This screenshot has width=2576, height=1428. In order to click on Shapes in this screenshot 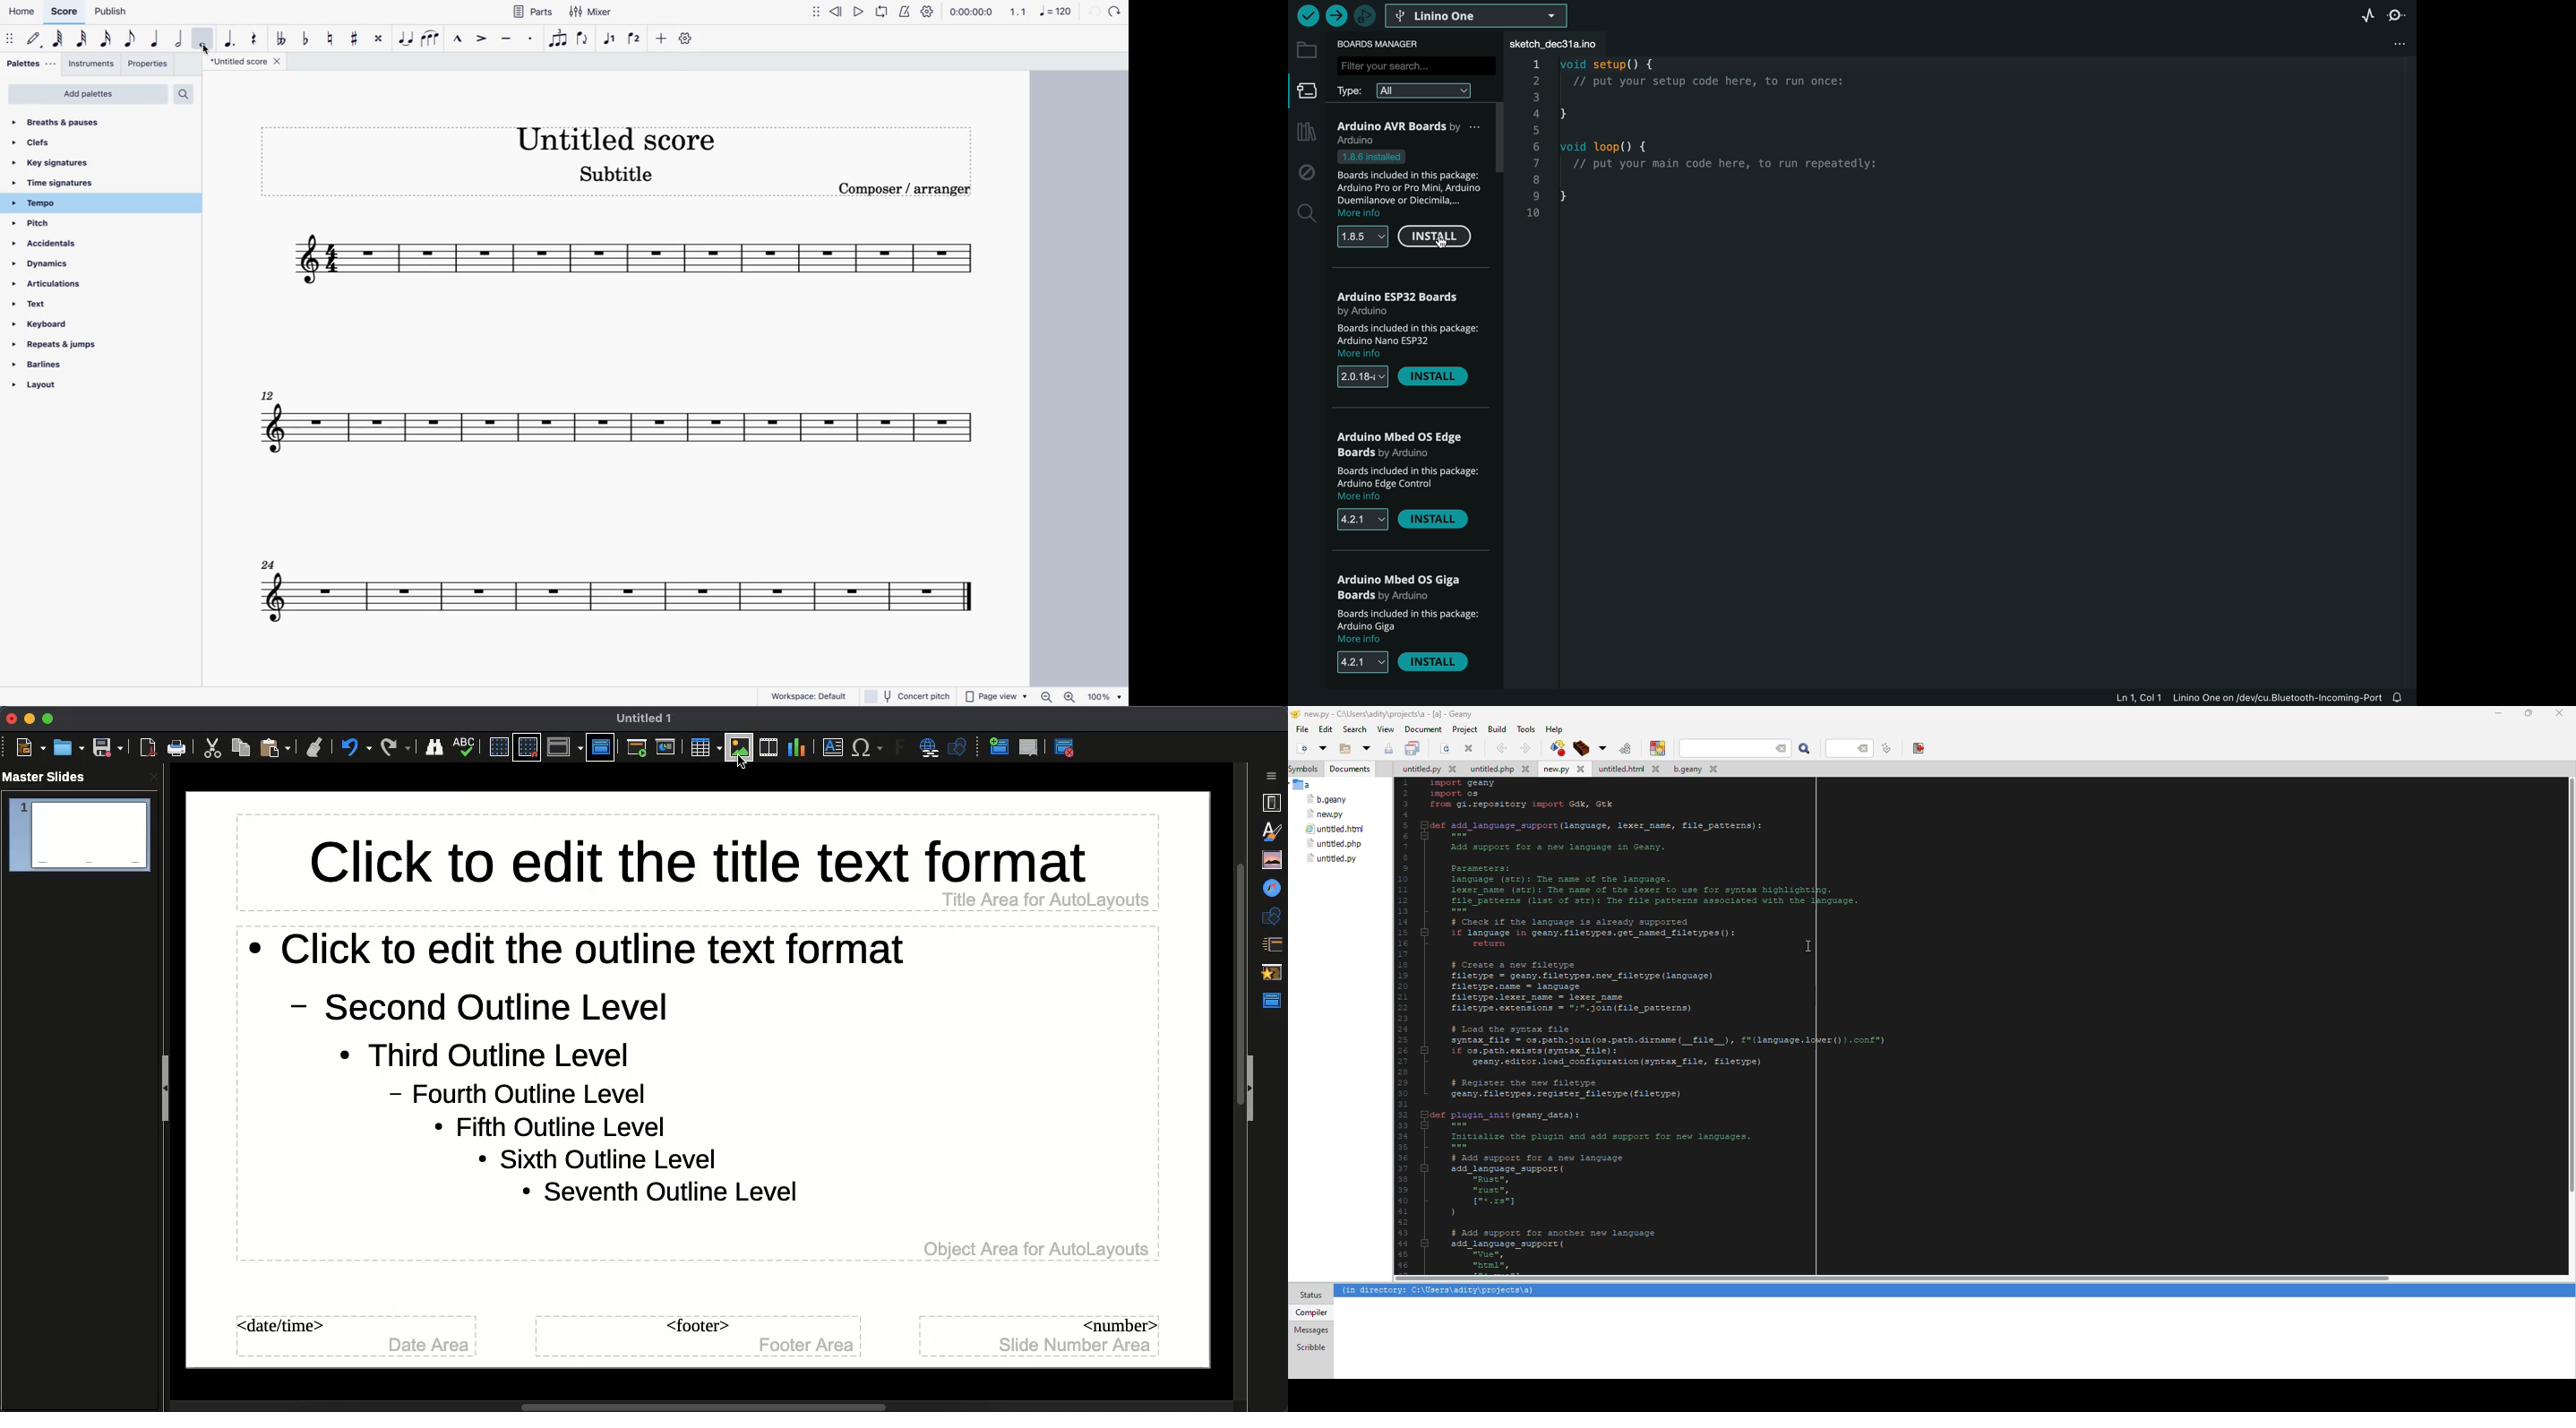, I will do `click(960, 749)`.